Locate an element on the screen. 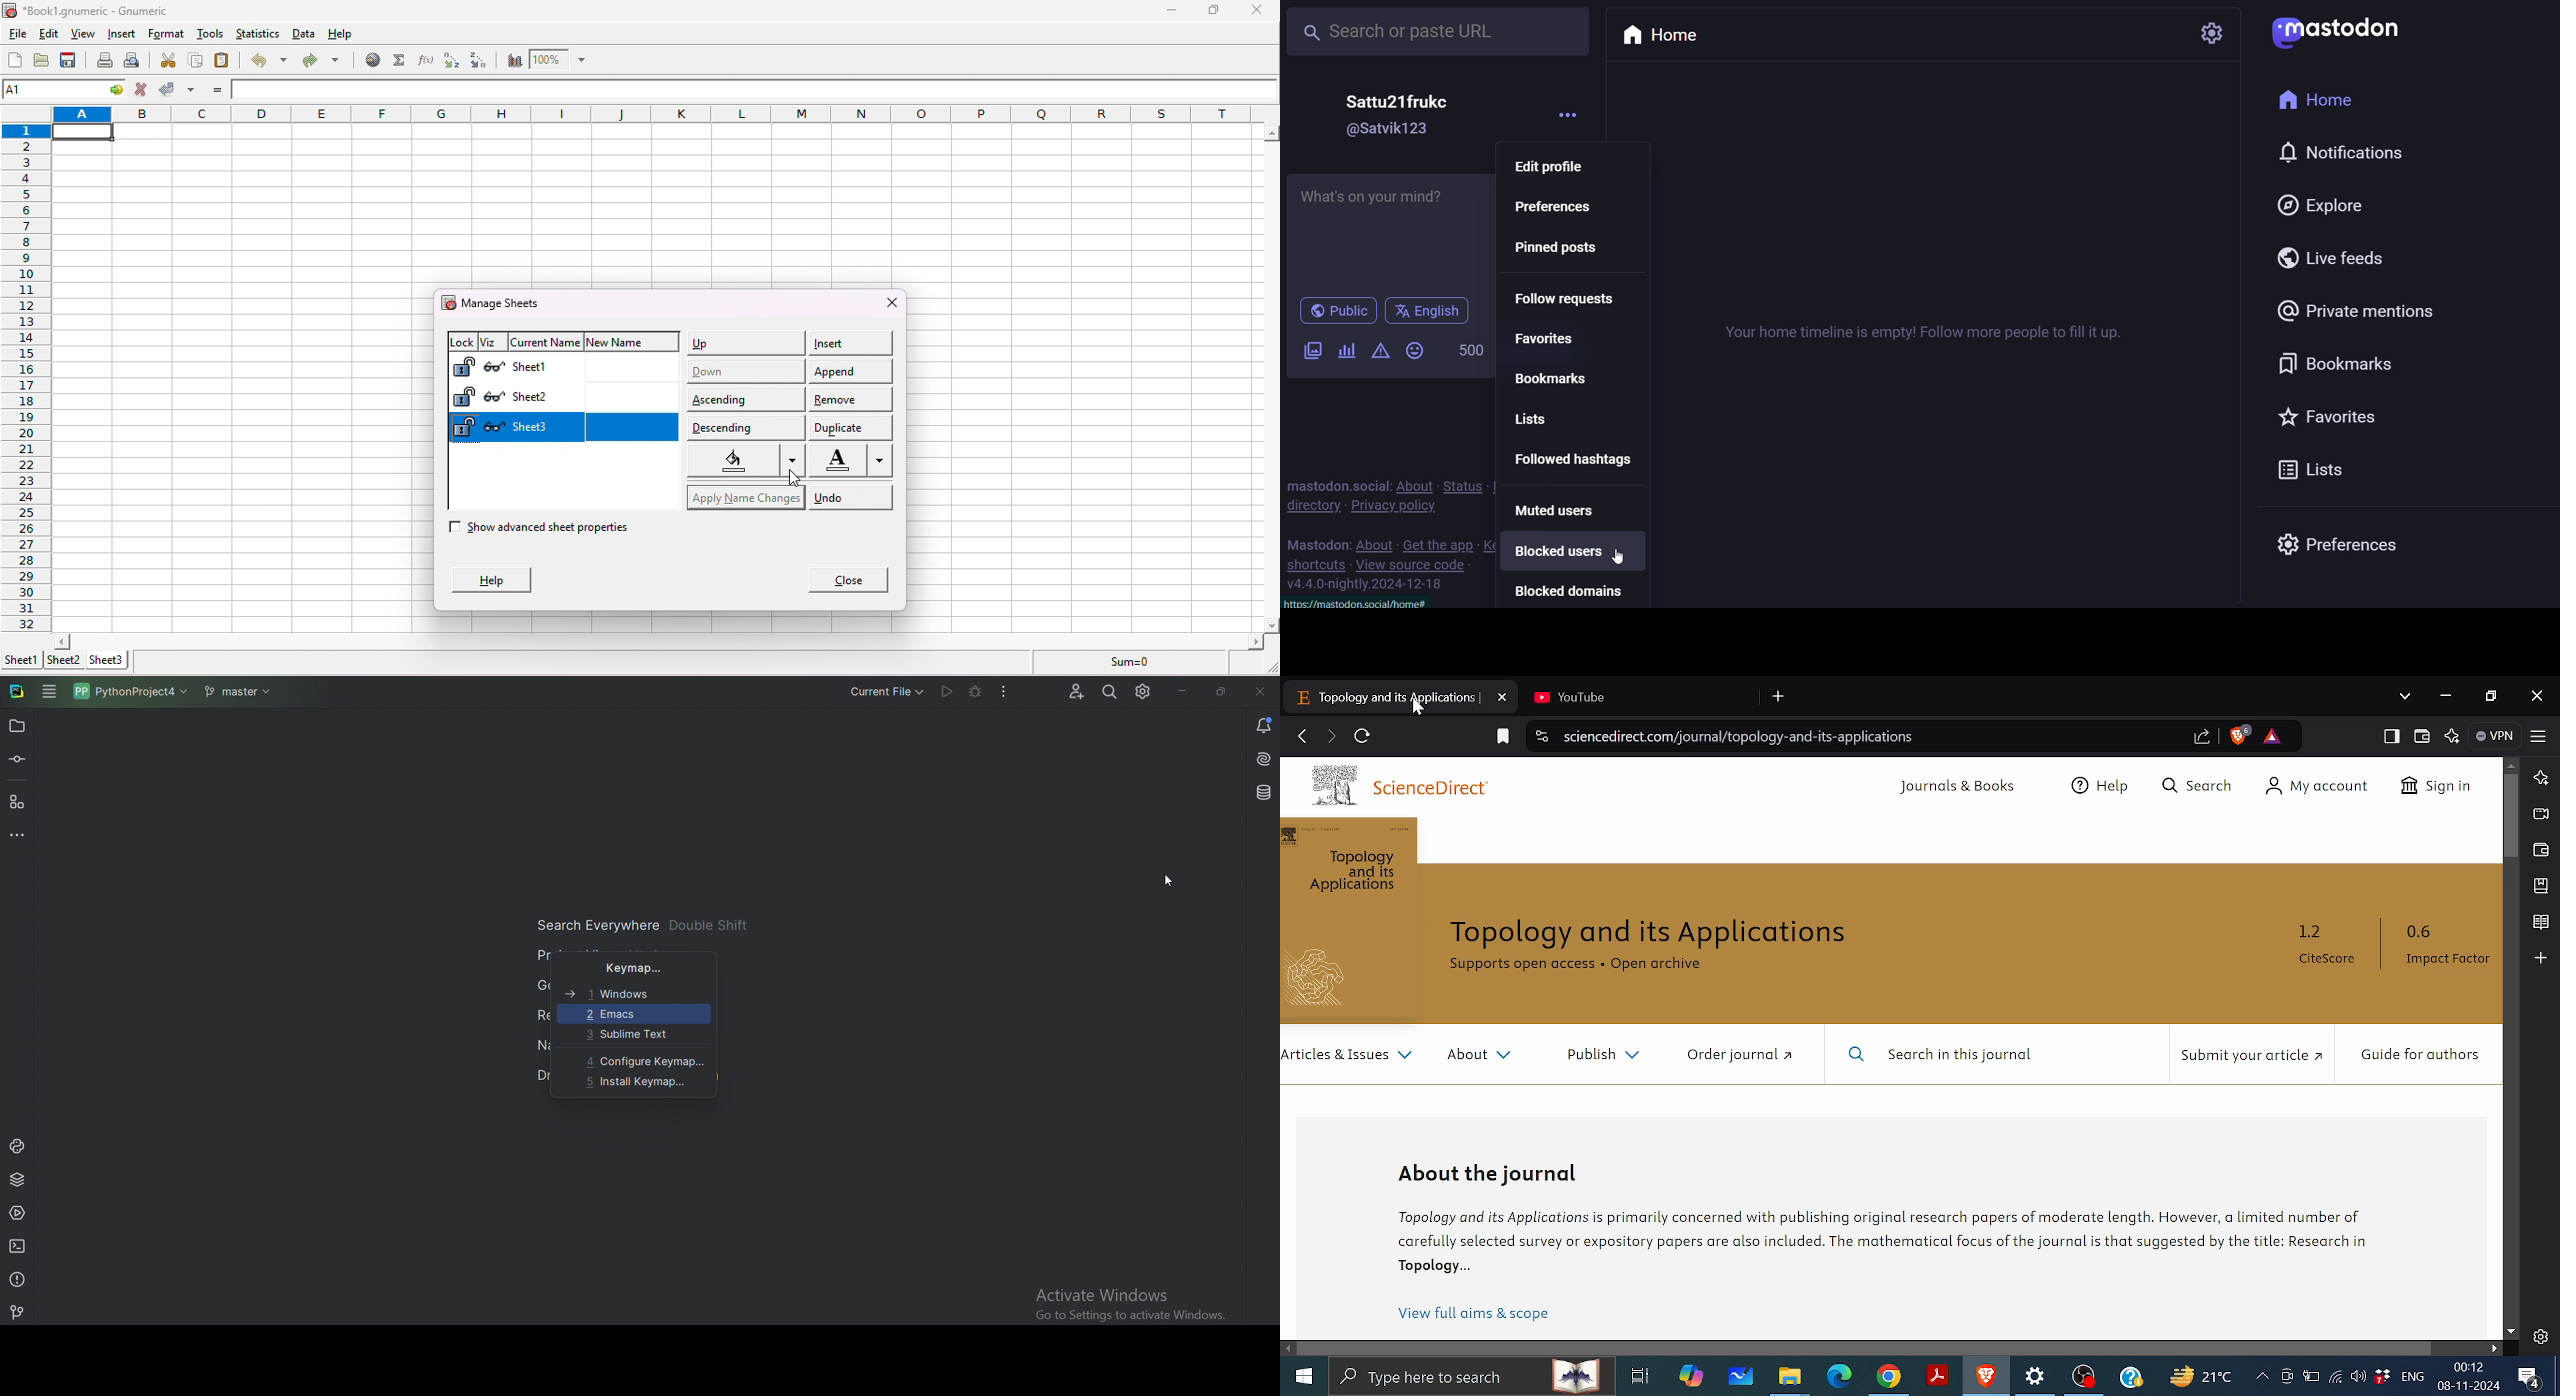  menu is located at coordinates (1577, 110).